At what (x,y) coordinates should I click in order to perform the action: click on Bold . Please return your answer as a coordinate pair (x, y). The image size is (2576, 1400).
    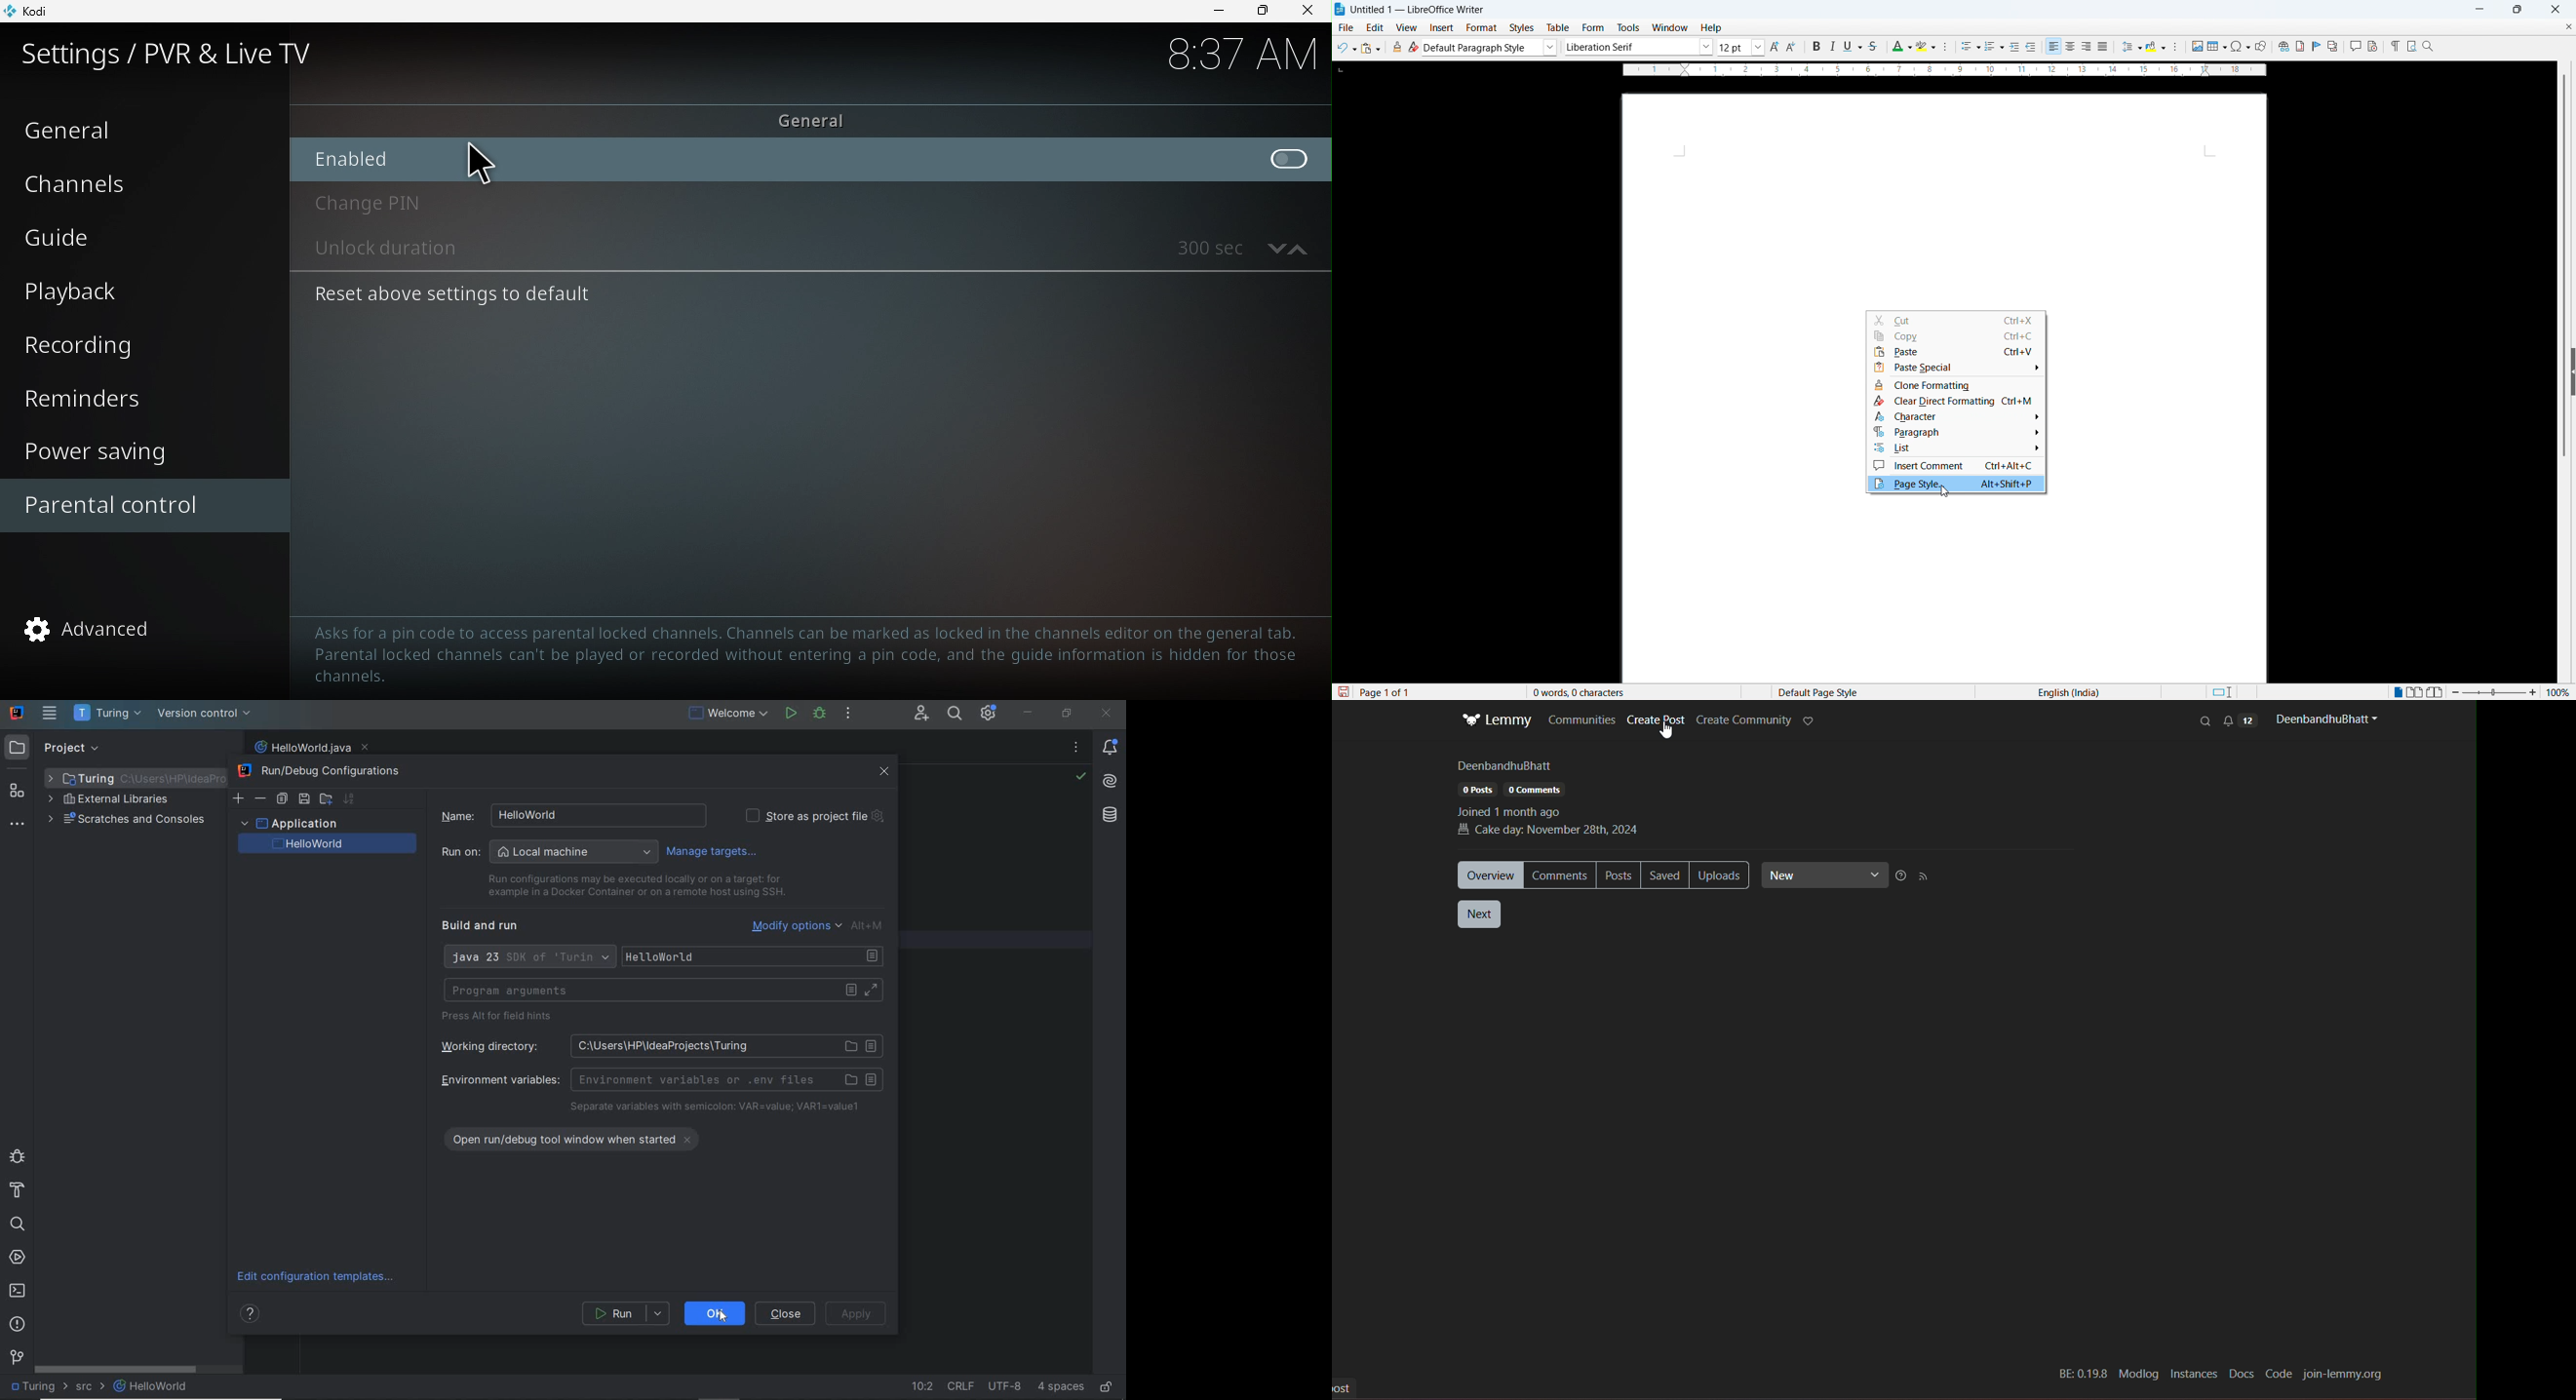
    Looking at the image, I should click on (1815, 46).